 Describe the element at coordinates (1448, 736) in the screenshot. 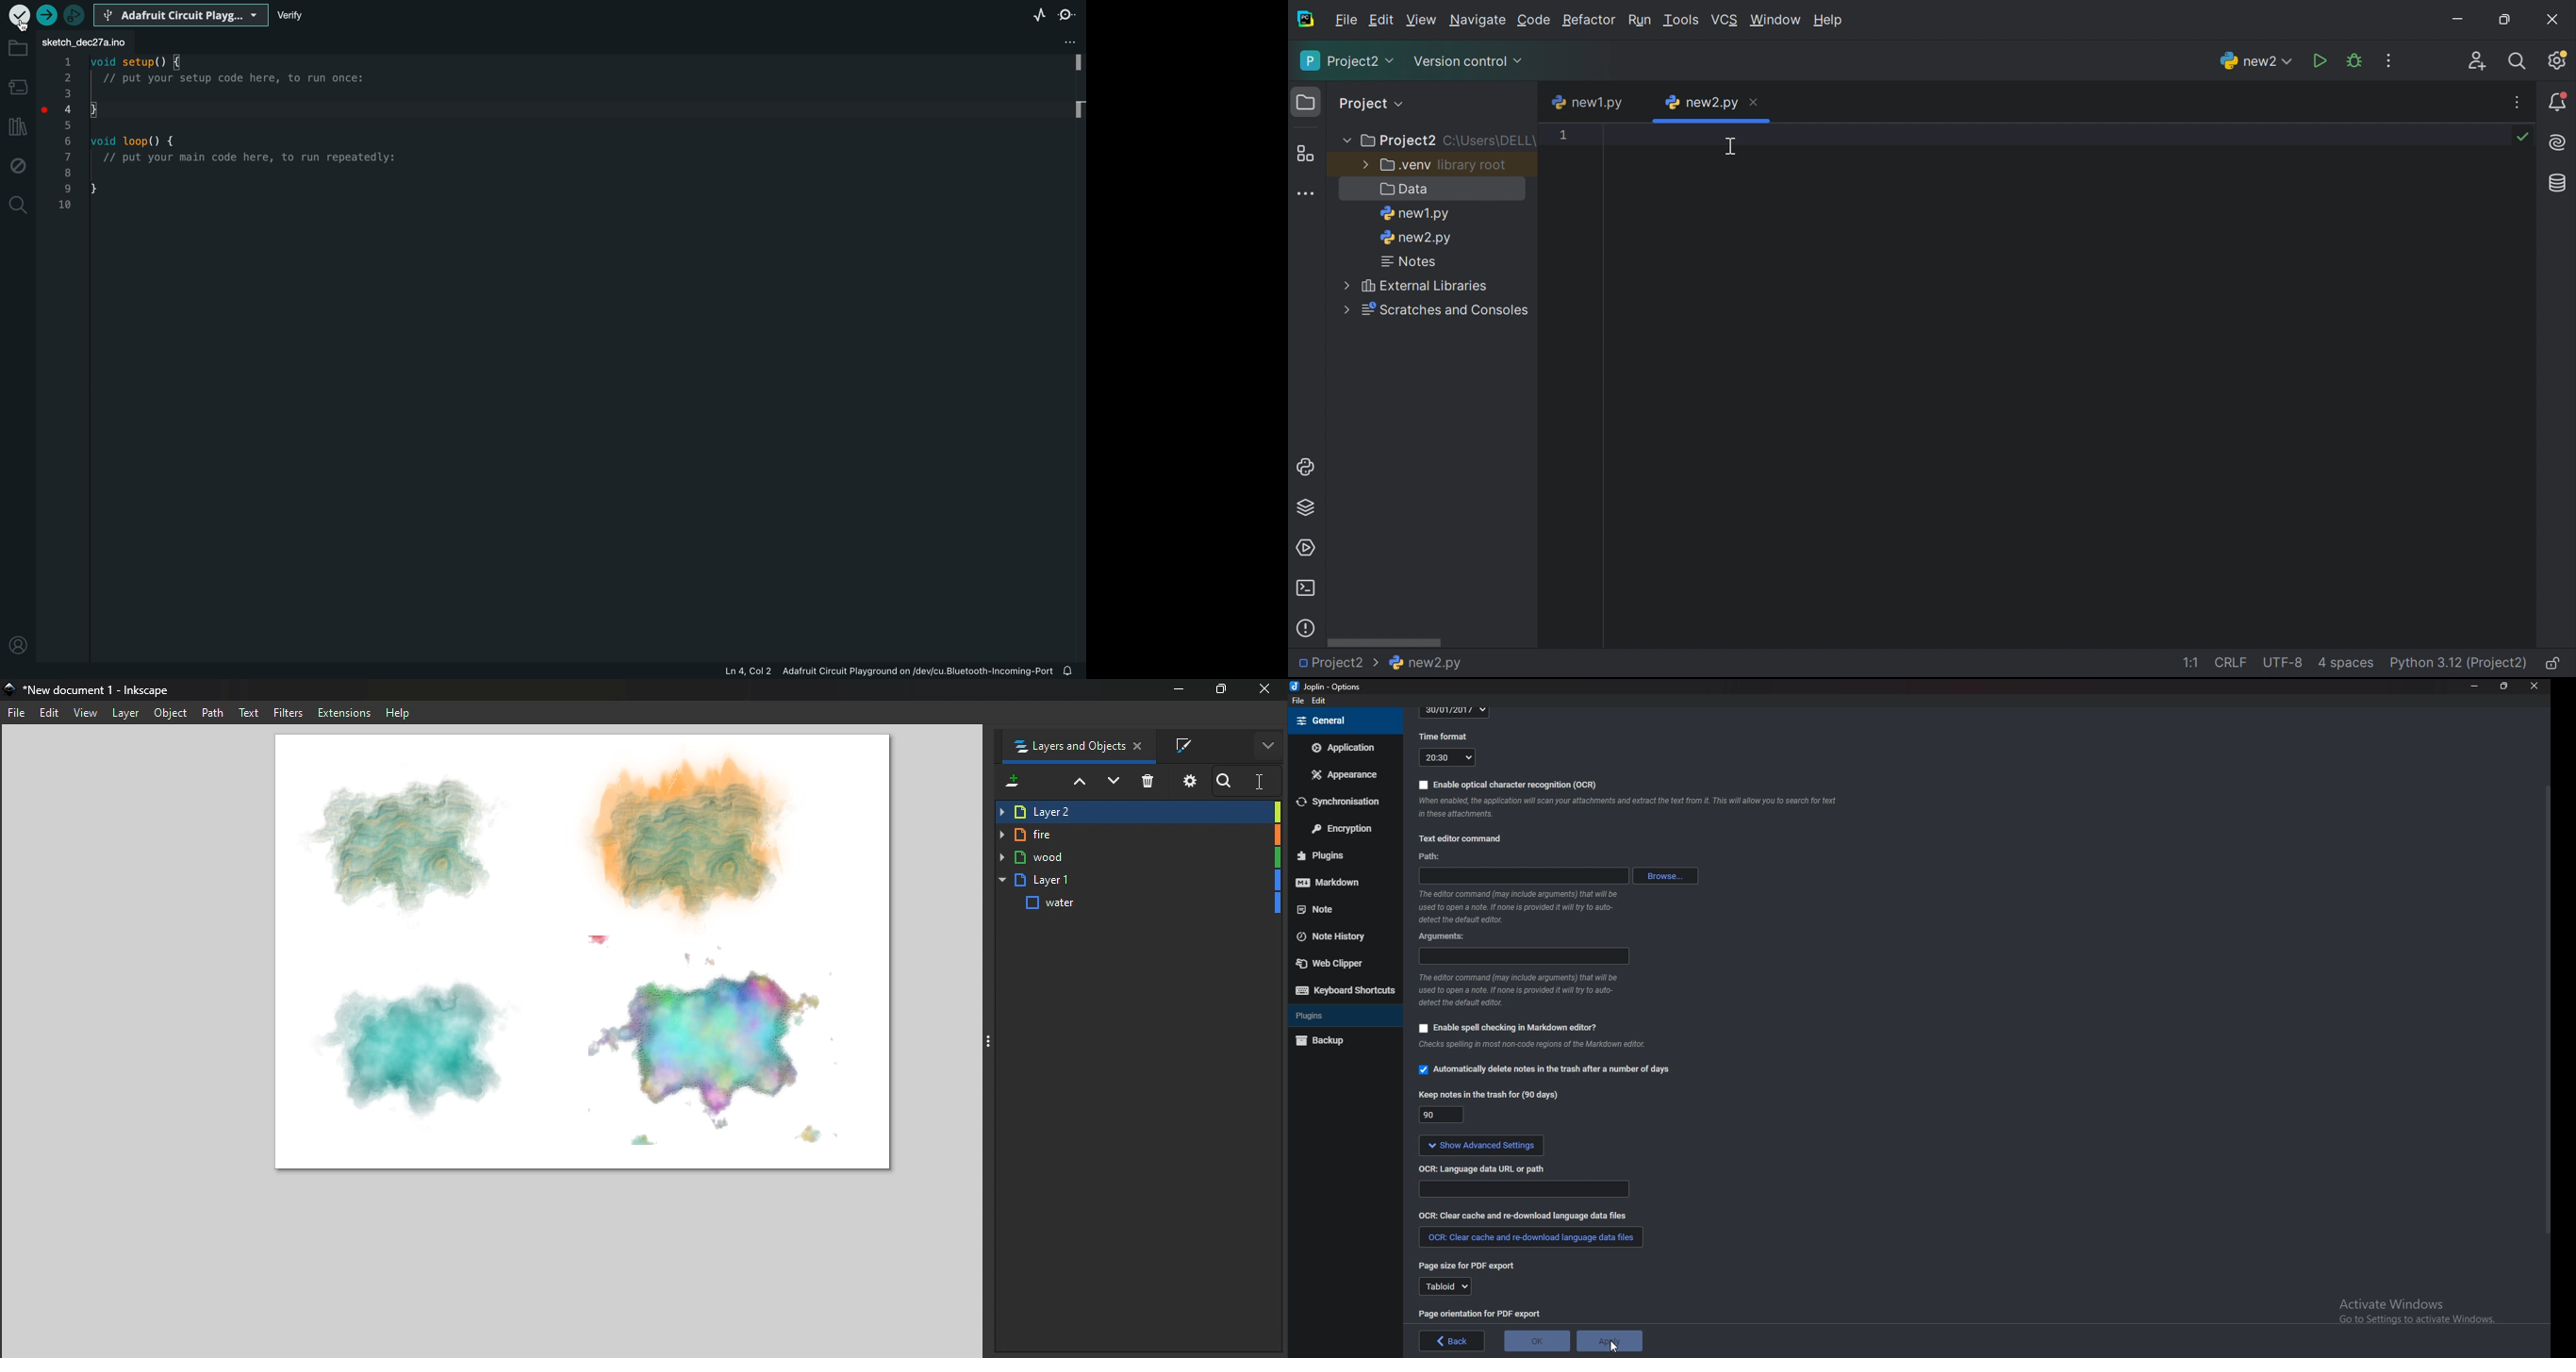

I see `Time format` at that location.